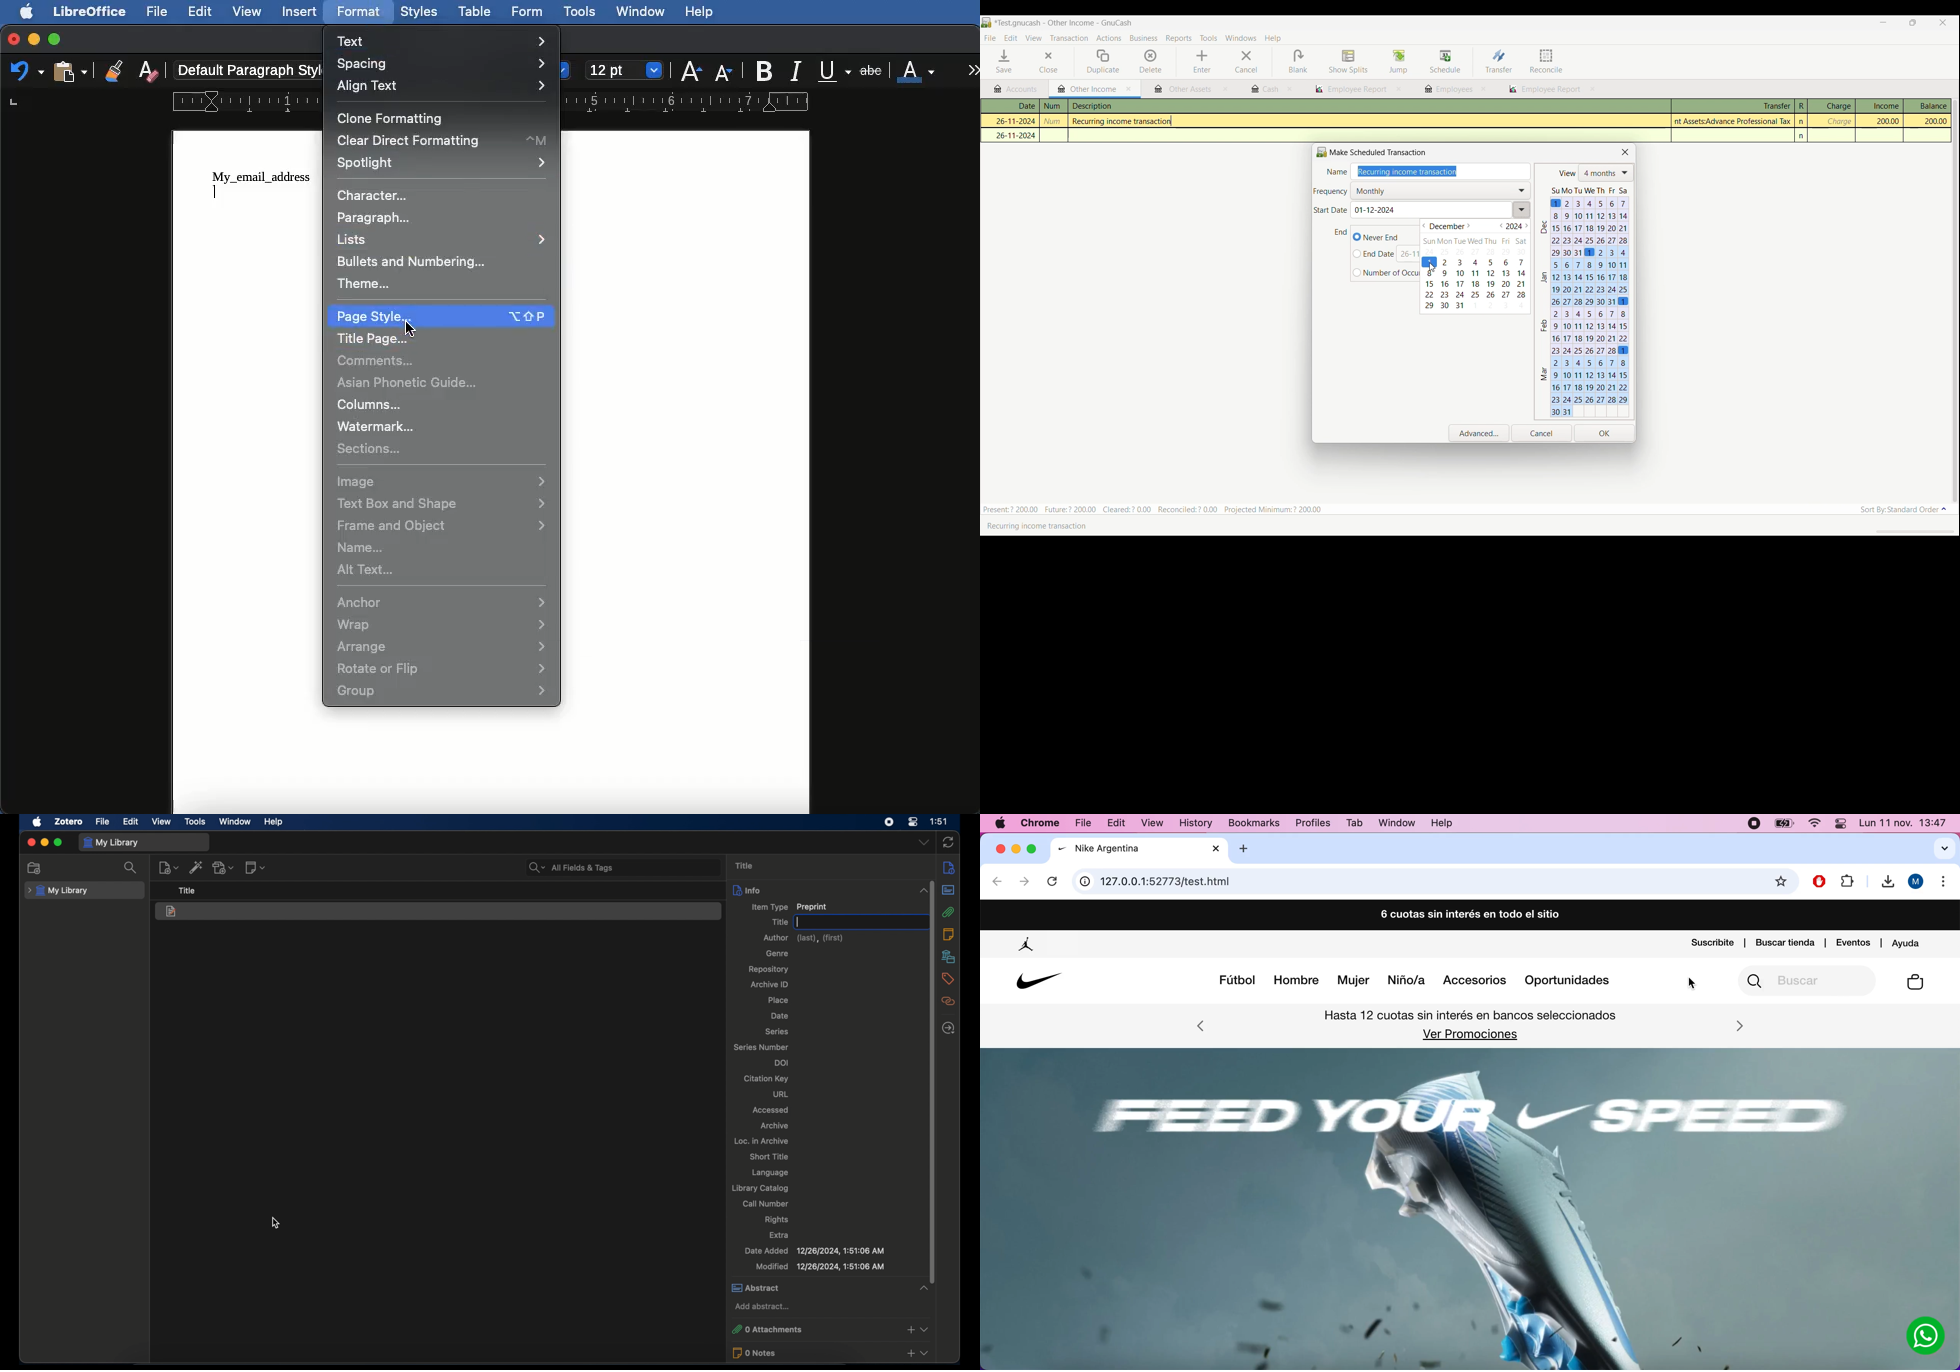 Image resolution: width=1960 pixels, height=1372 pixels. What do you see at coordinates (1226, 90) in the screenshot?
I see `close` at bounding box center [1226, 90].